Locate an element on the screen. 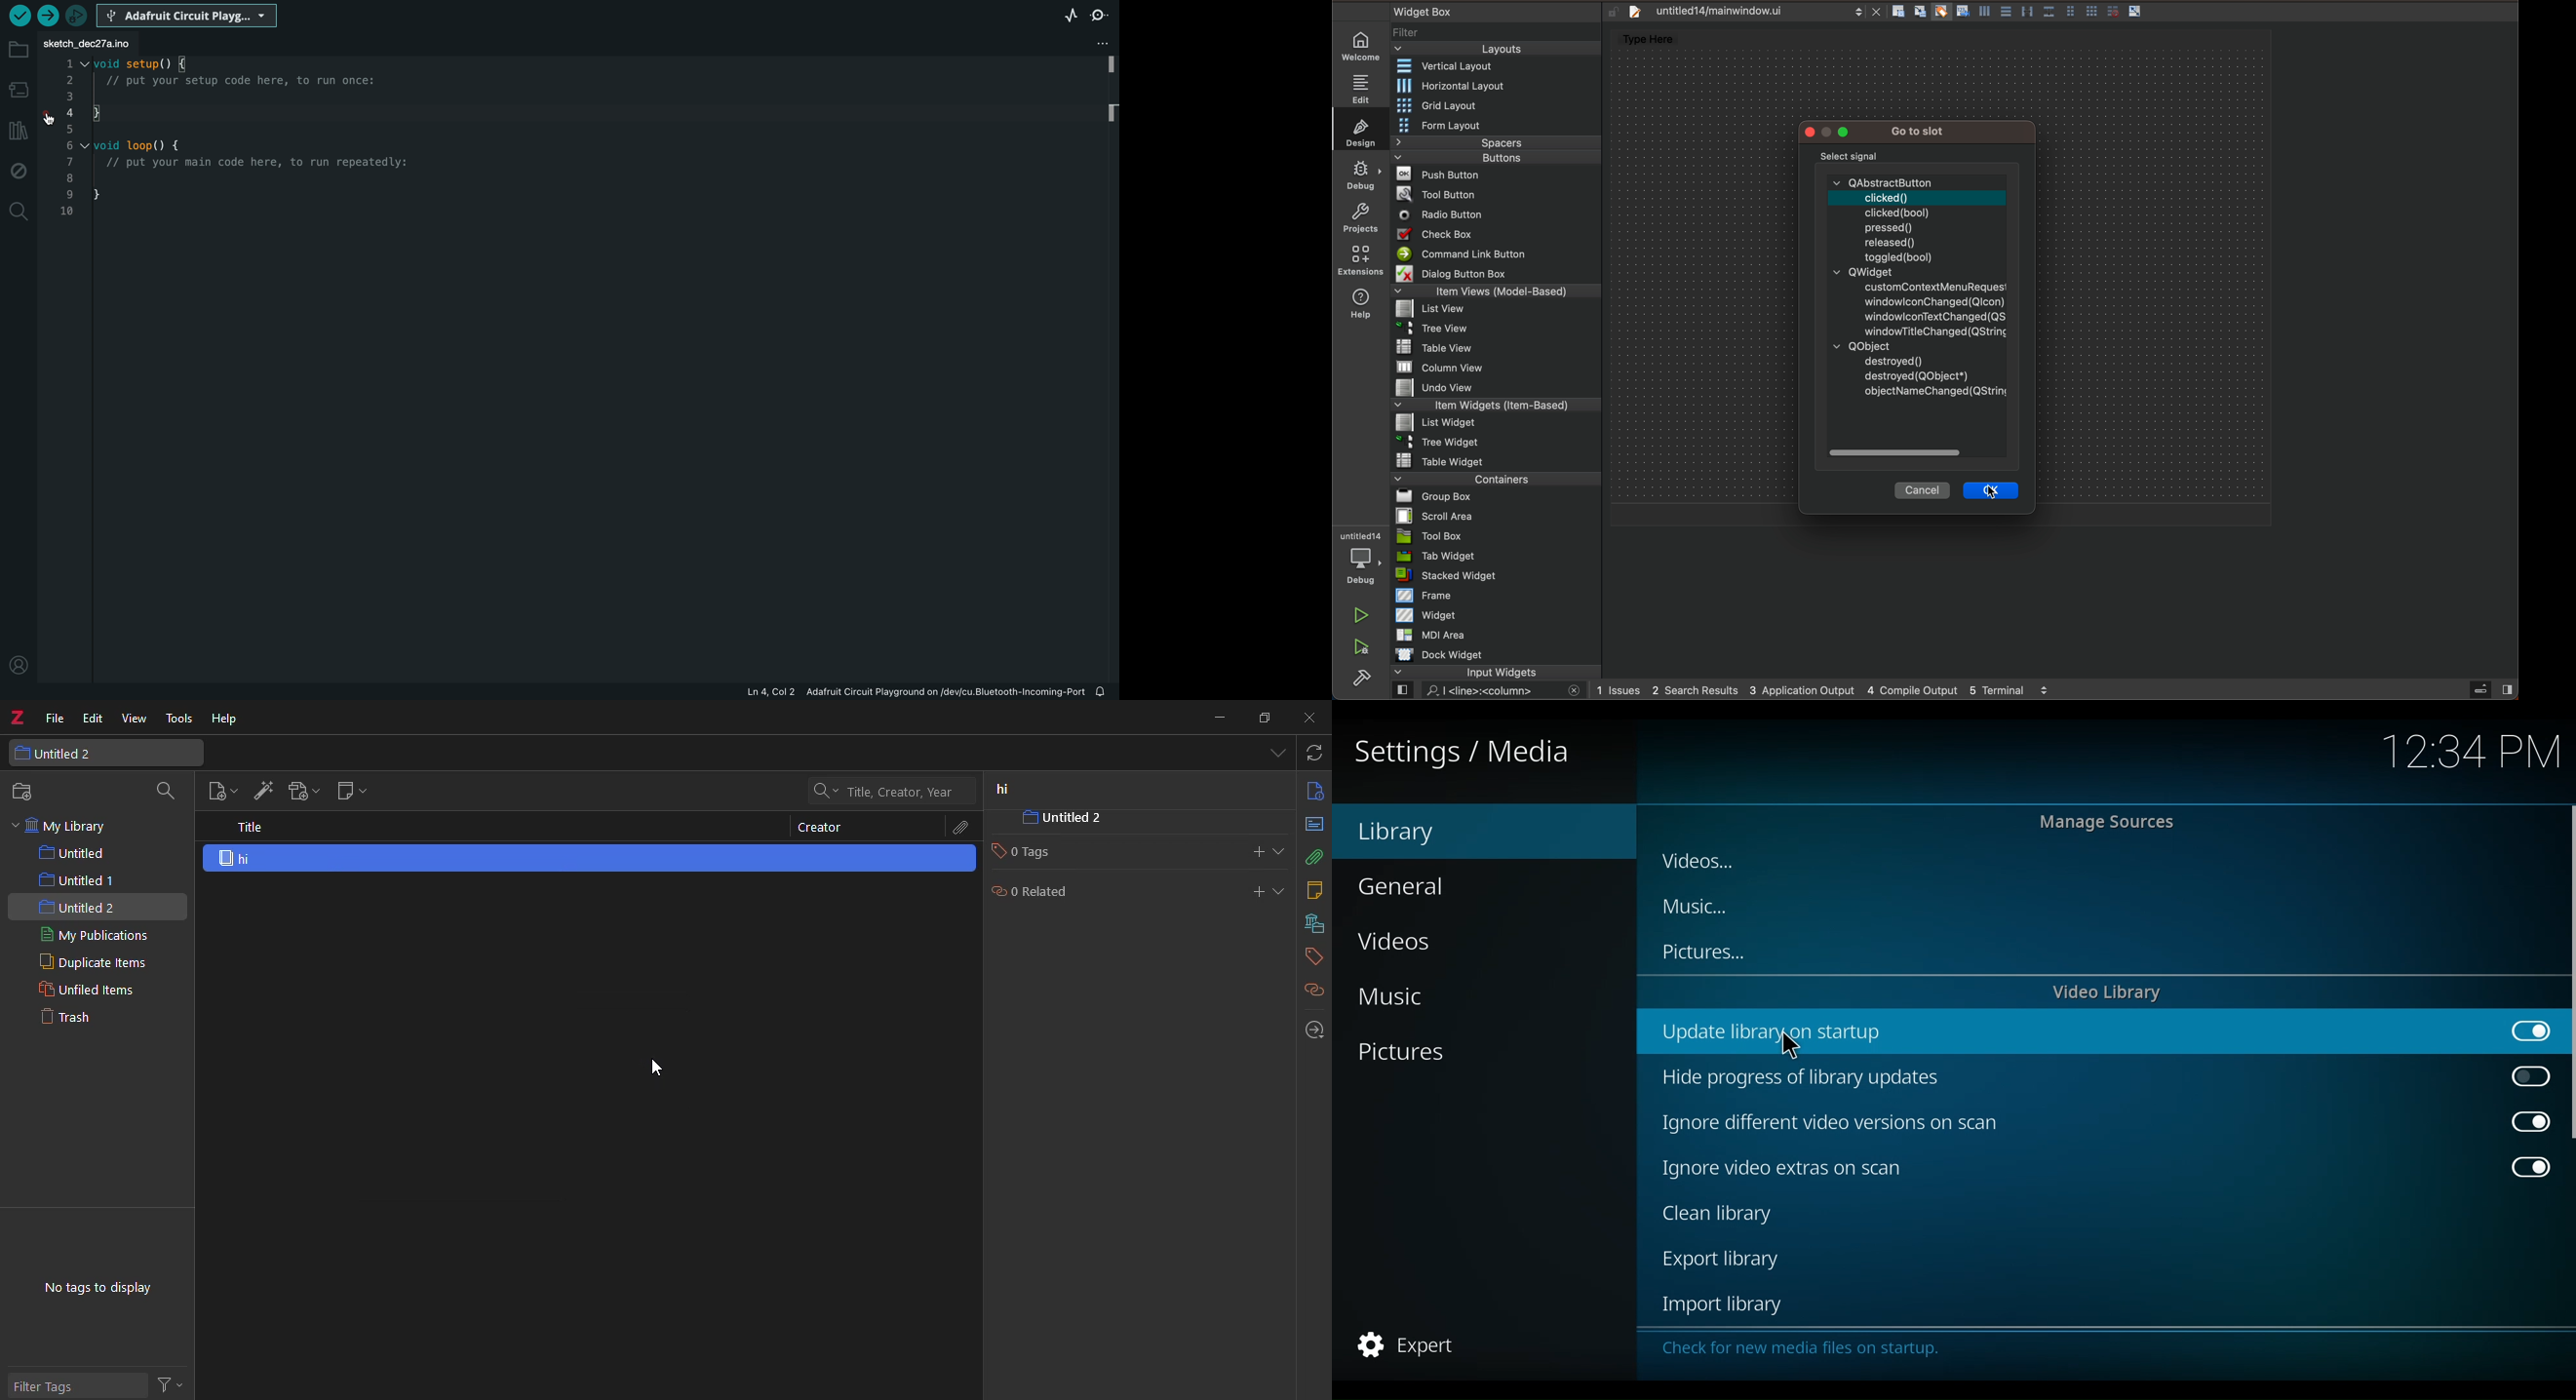  stacked widget is located at coordinates (1498, 575).